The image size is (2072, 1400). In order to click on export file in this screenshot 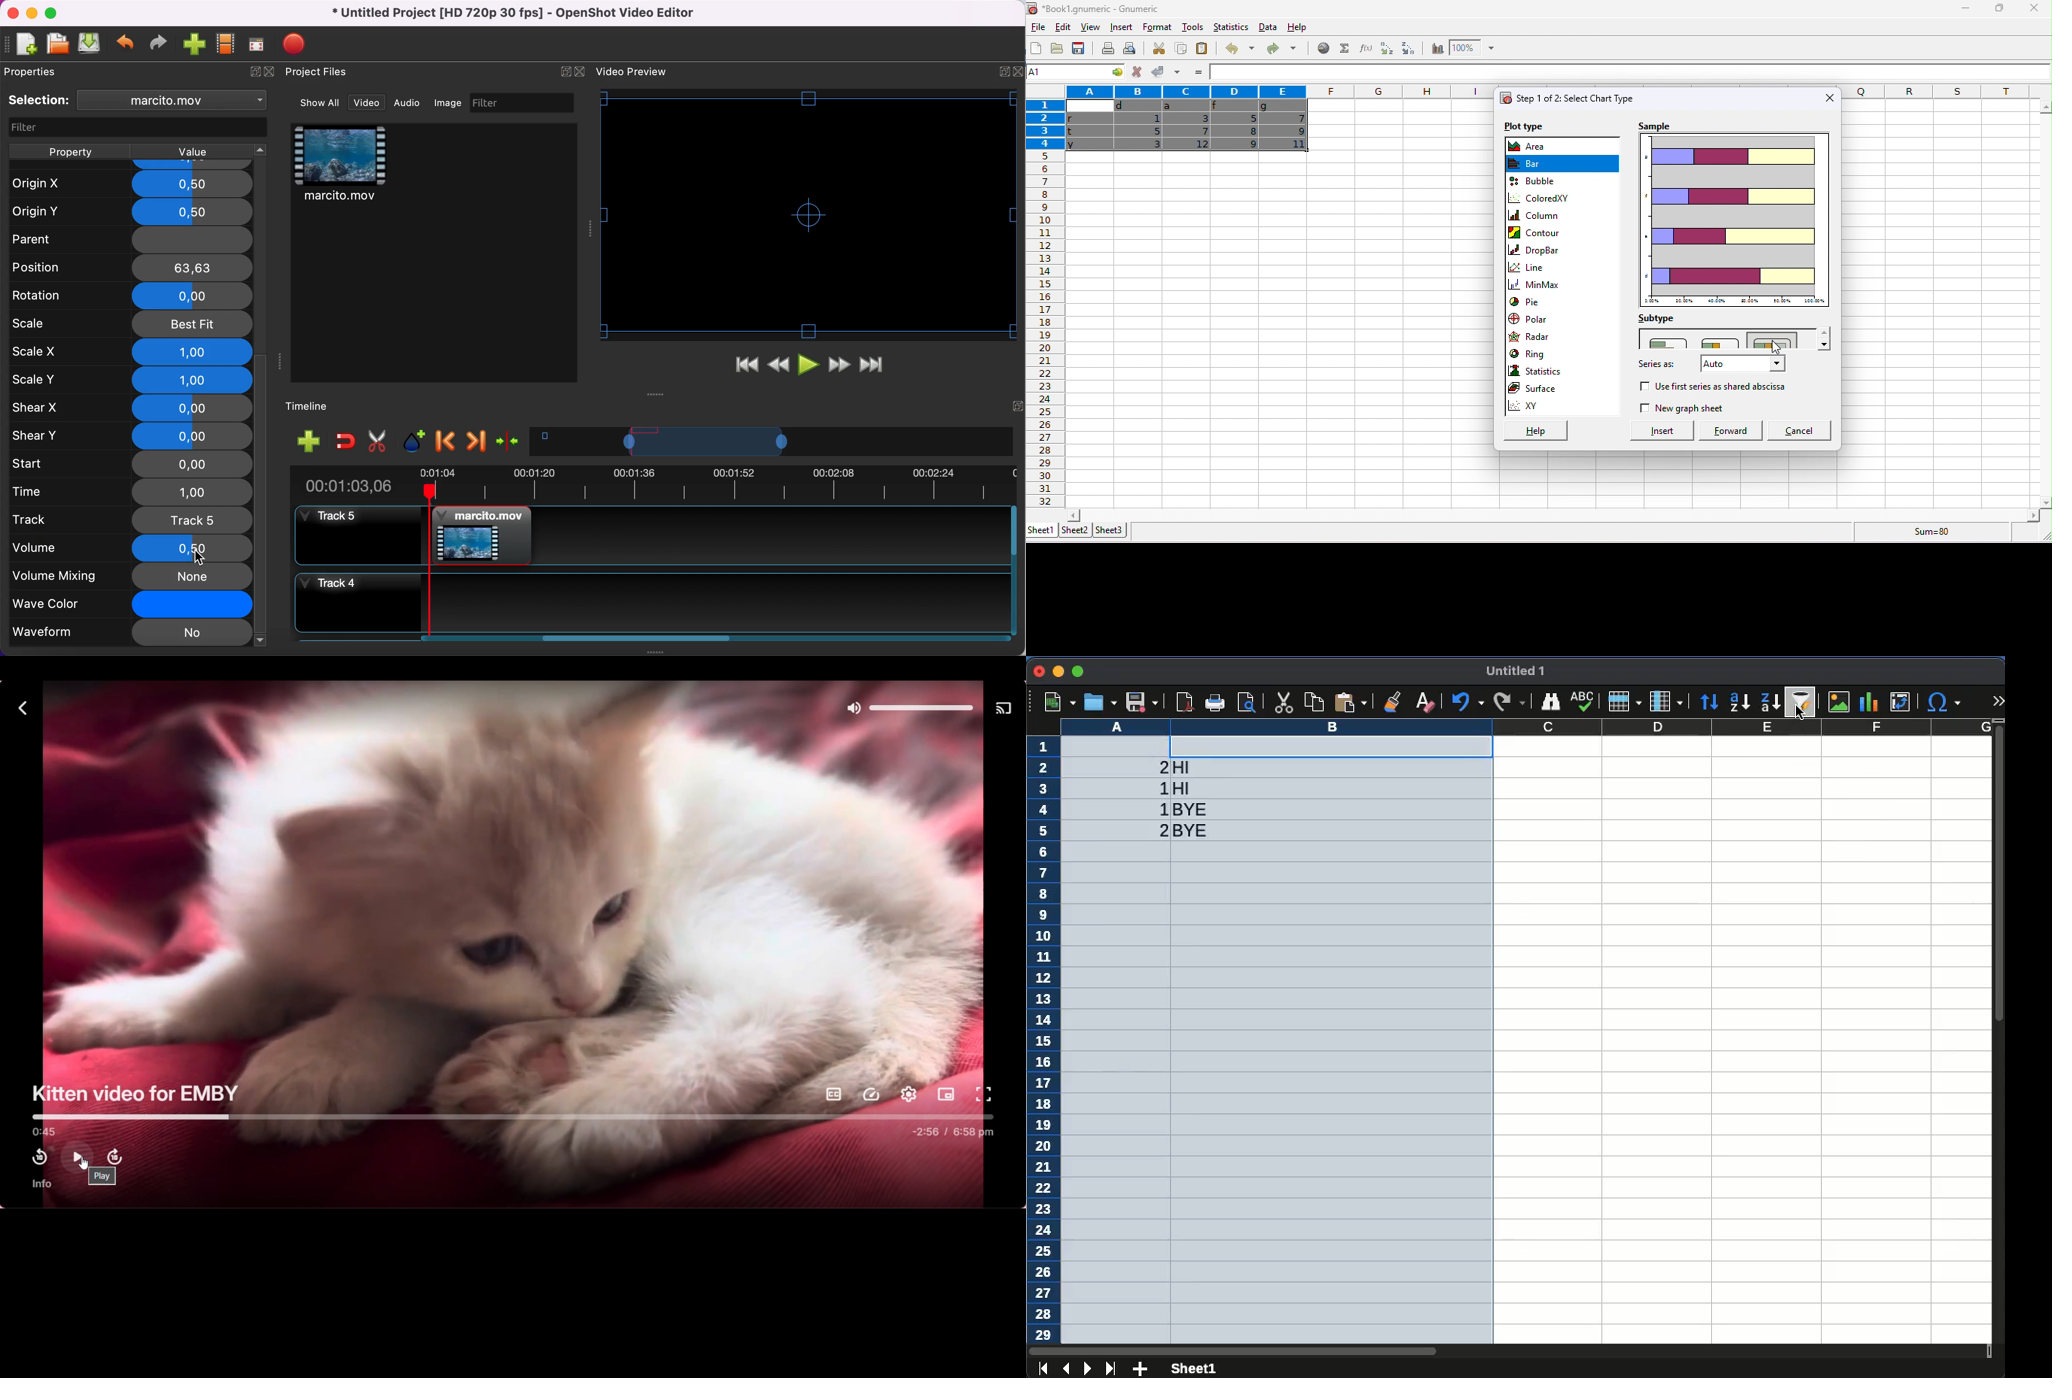, I will do `click(299, 44)`.